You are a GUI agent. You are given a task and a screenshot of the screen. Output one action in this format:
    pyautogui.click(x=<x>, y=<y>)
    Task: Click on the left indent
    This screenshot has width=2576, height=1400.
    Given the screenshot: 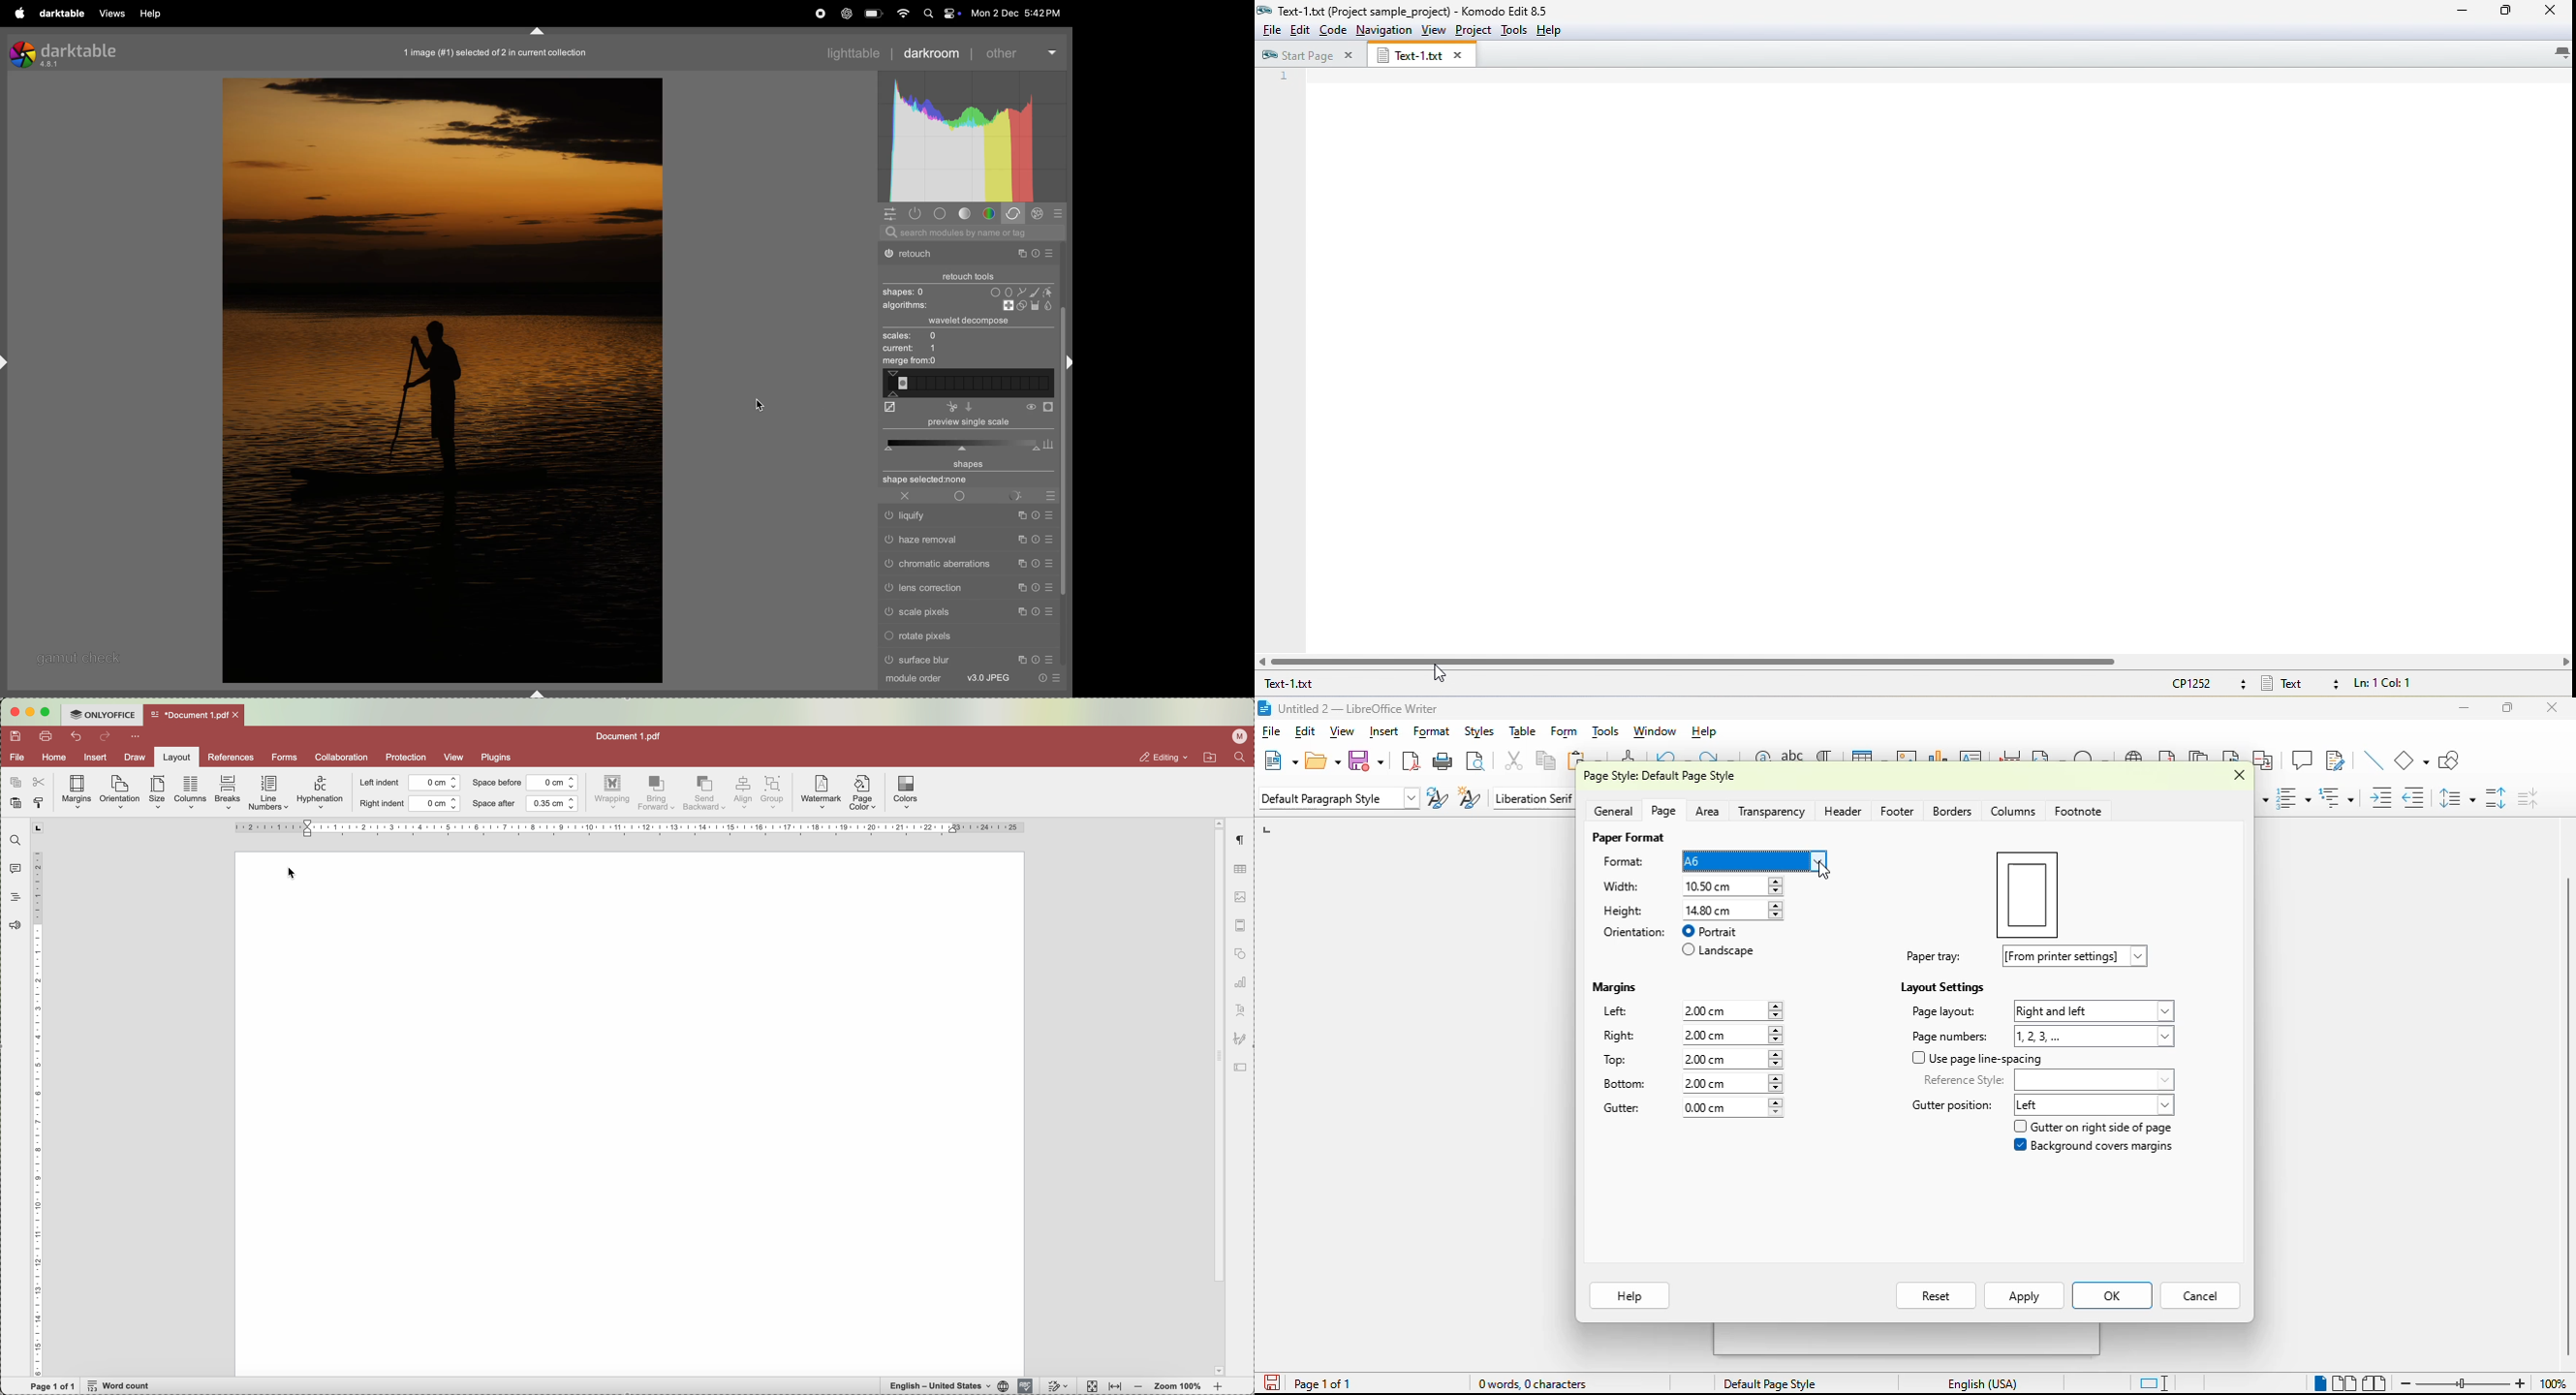 What is the action you would take?
    pyautogui.click(x=411, y=783)
    